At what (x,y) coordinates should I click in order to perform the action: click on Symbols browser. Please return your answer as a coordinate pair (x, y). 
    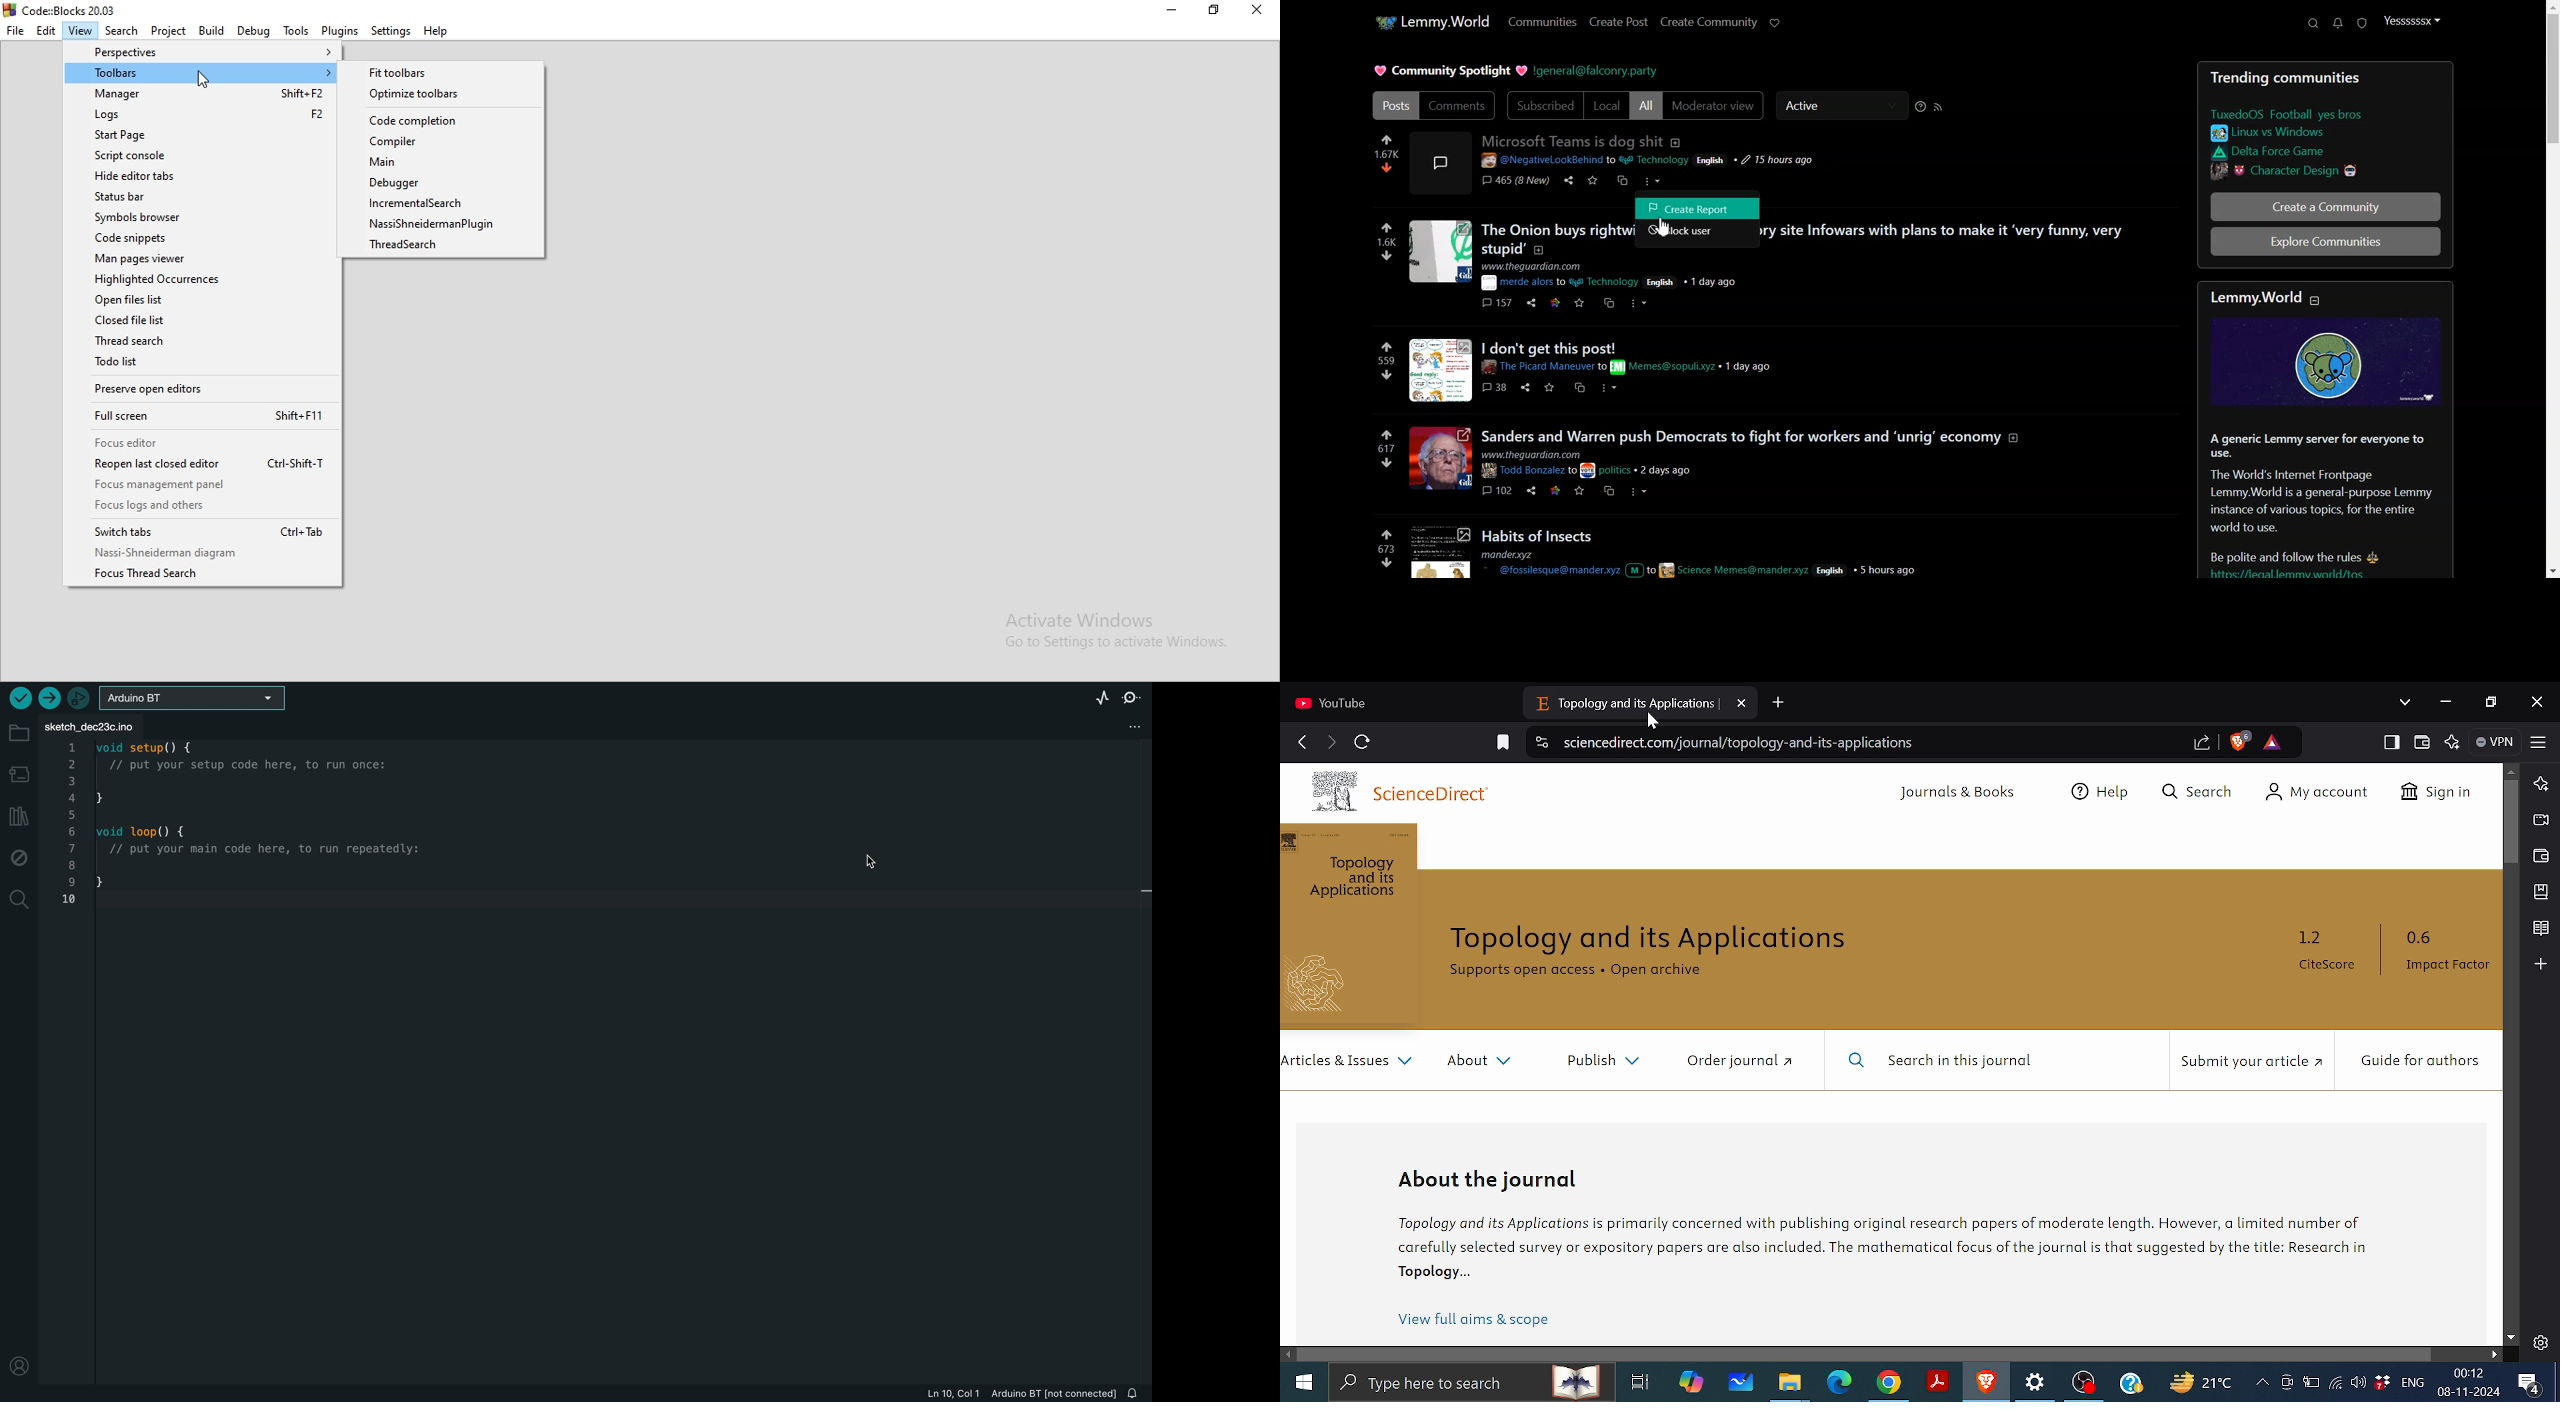
    Looking at the image, I should click on (200, 216).